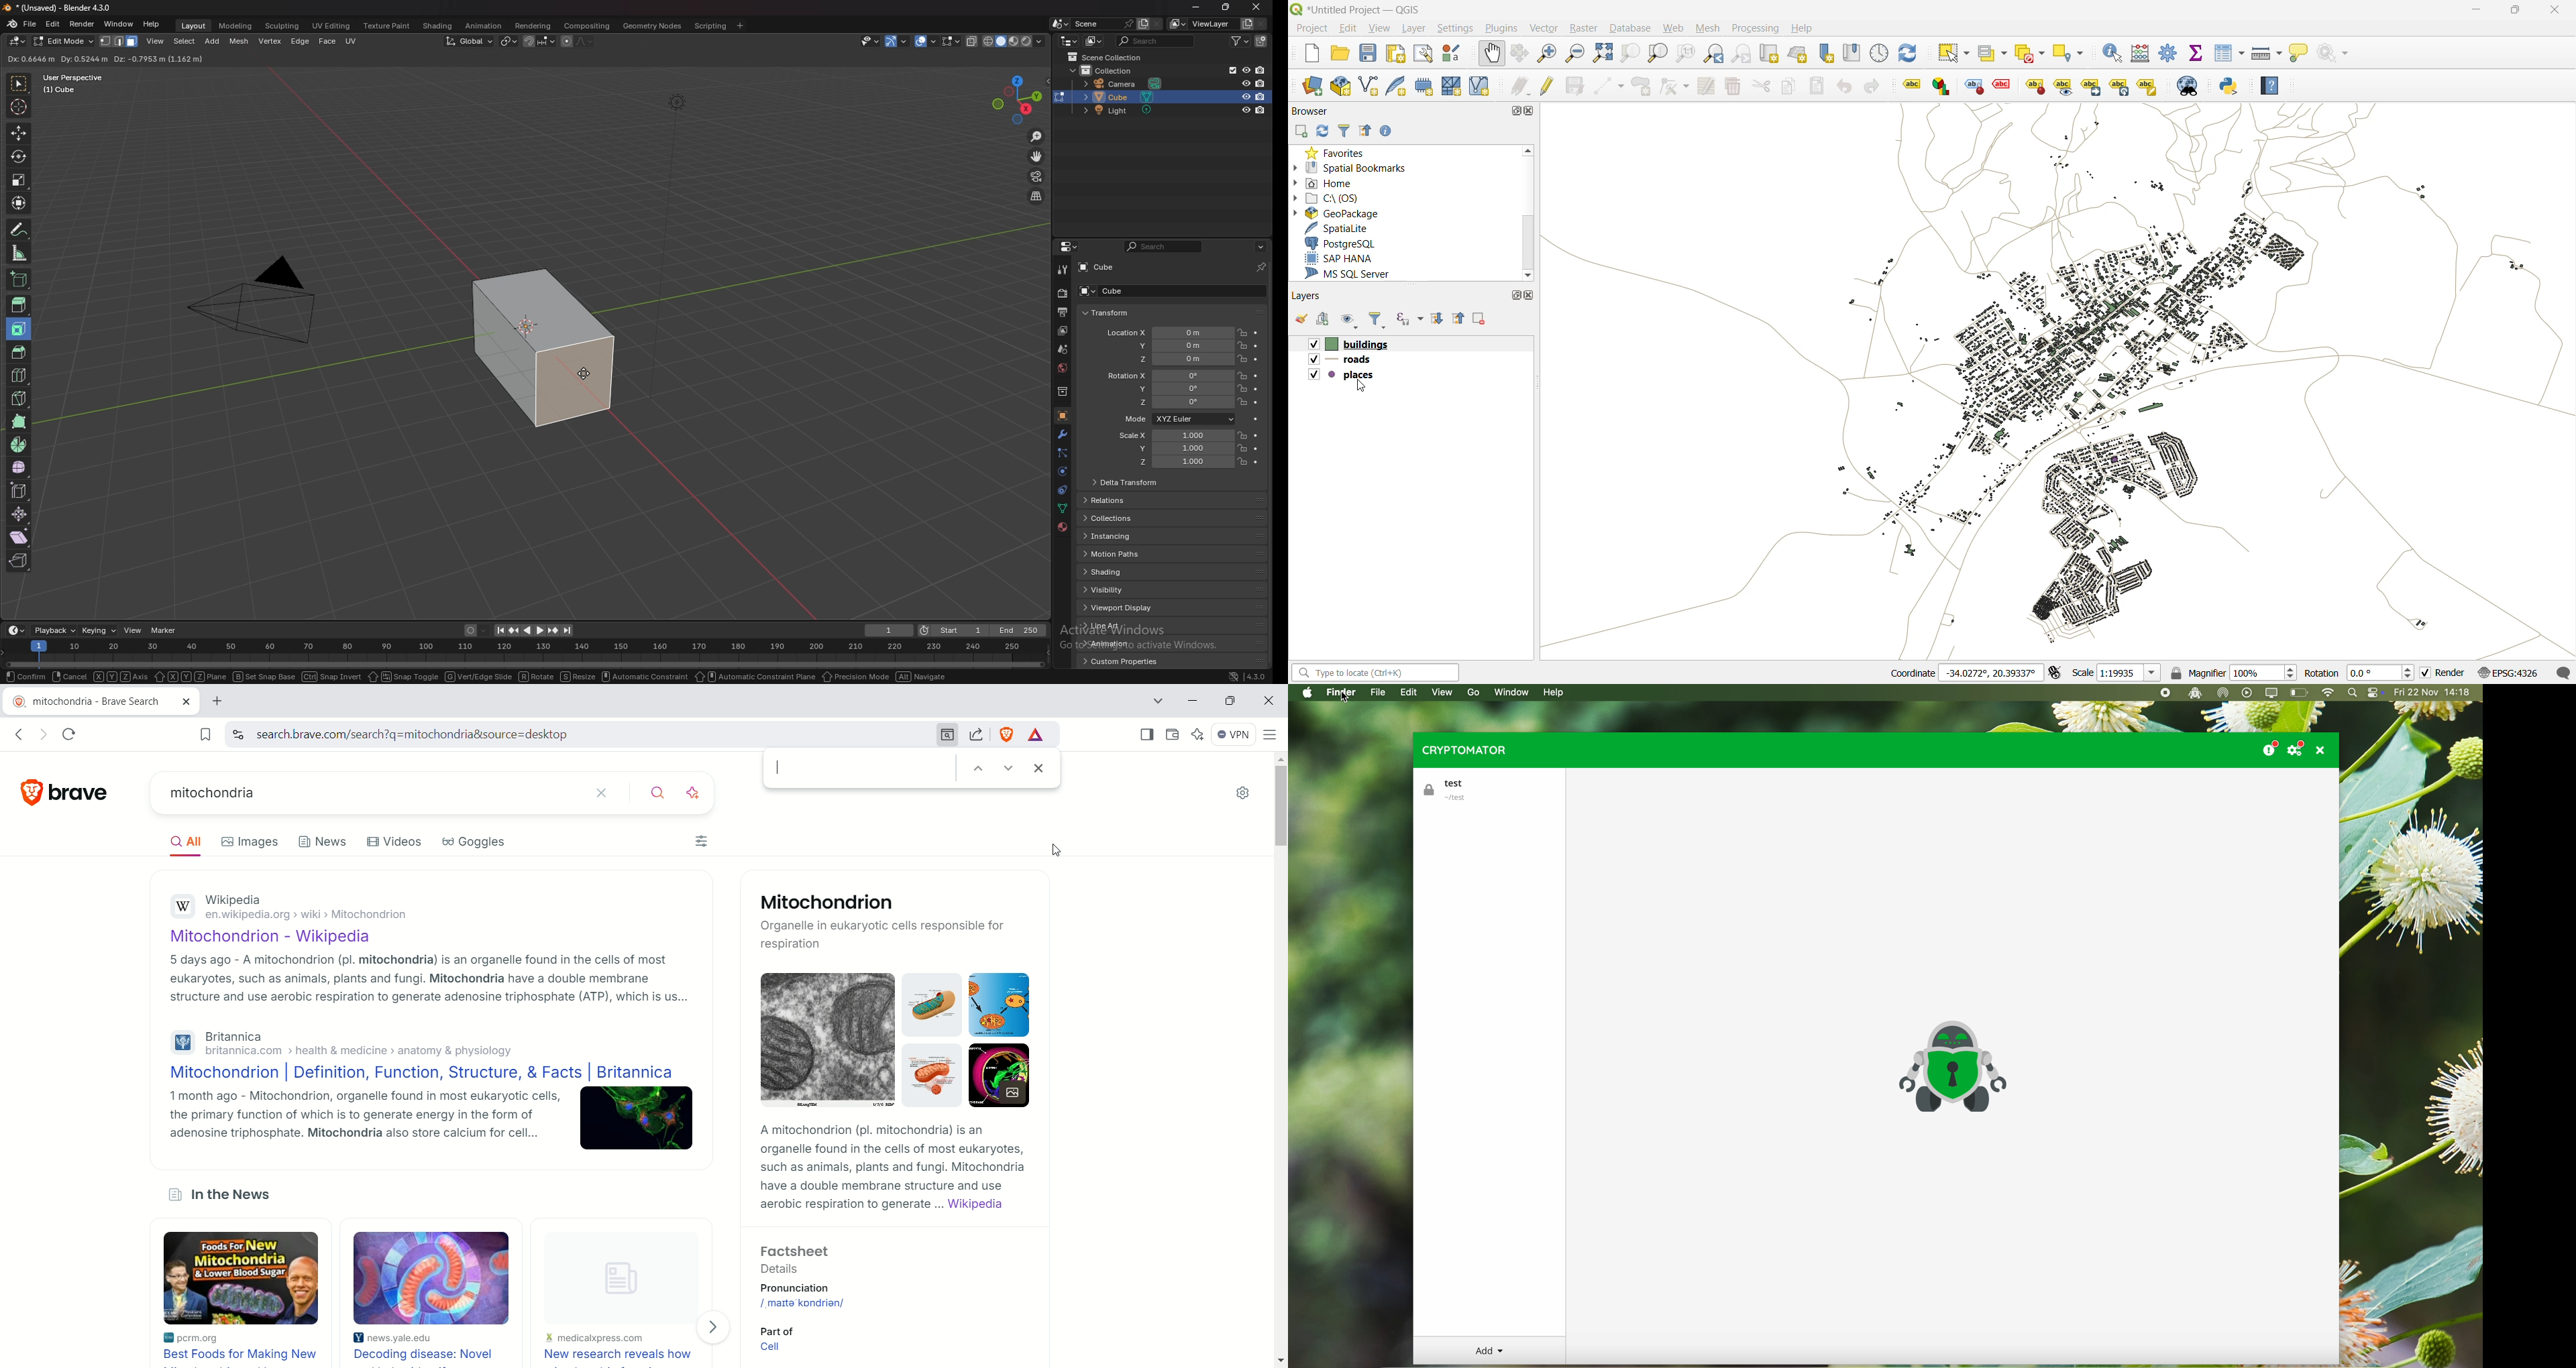 This screenshot has height=1372, width=2576. What do you see at coordinates (1064, 527) in the screenshot?
I see `material` at bounding box center [1064, 527].